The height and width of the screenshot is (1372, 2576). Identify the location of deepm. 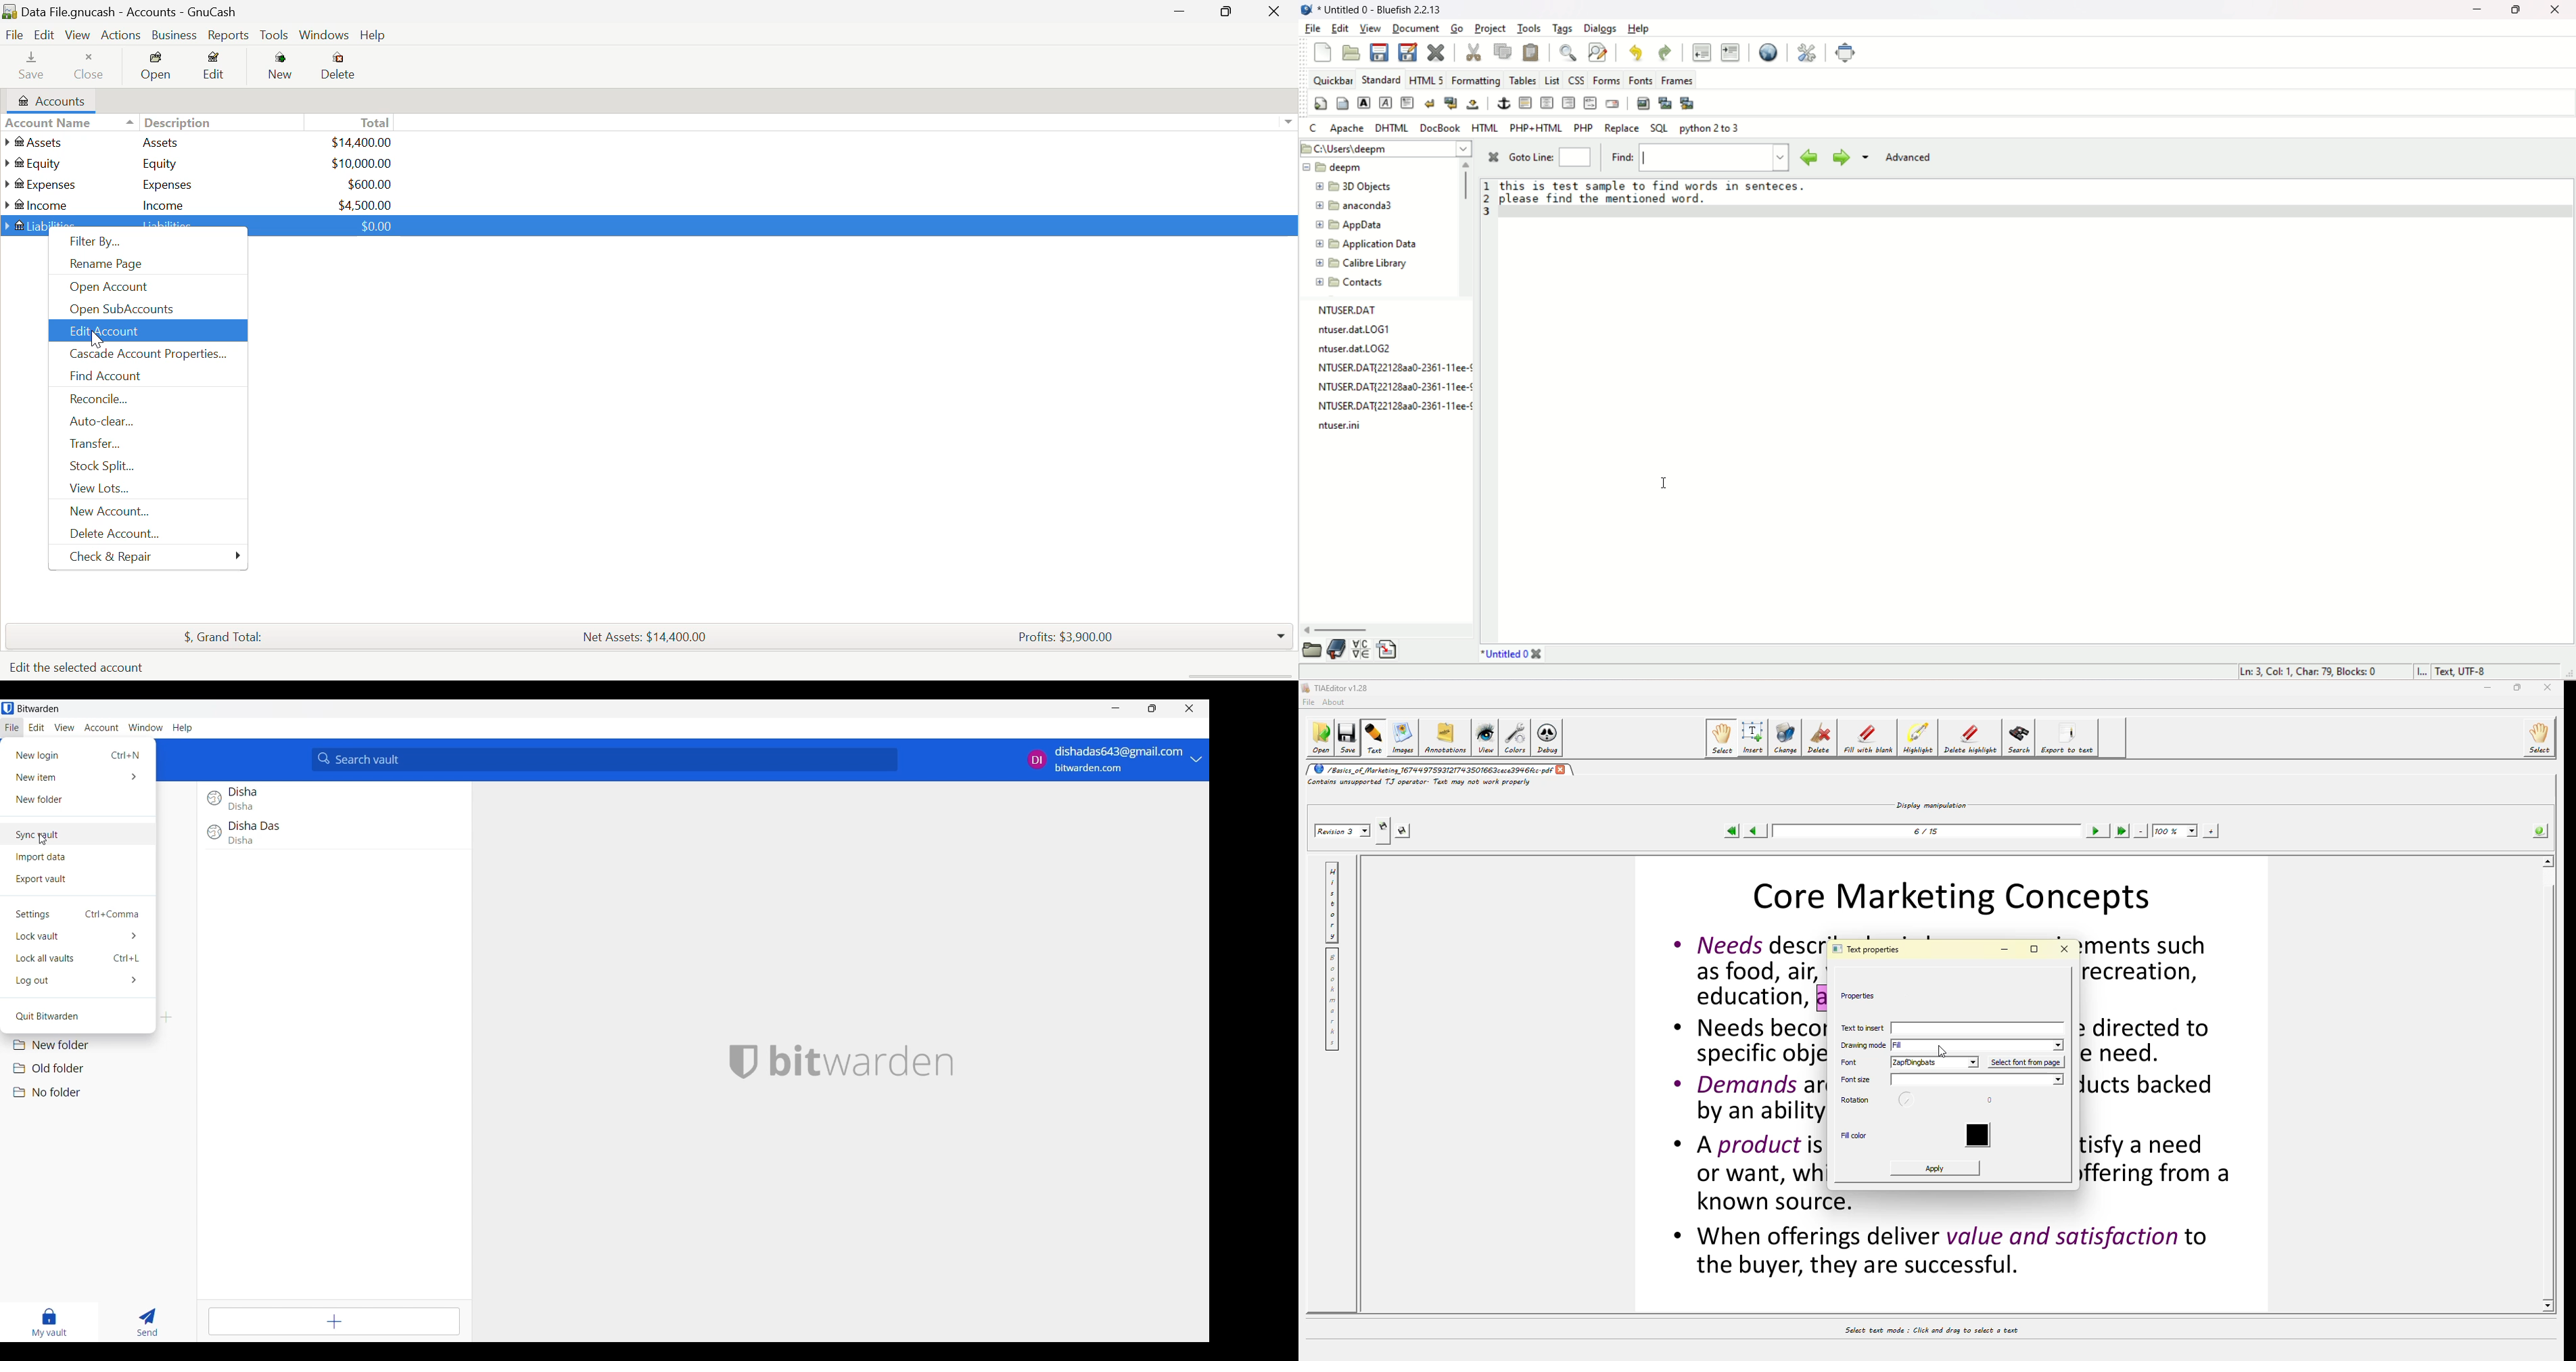
(1333, 168).